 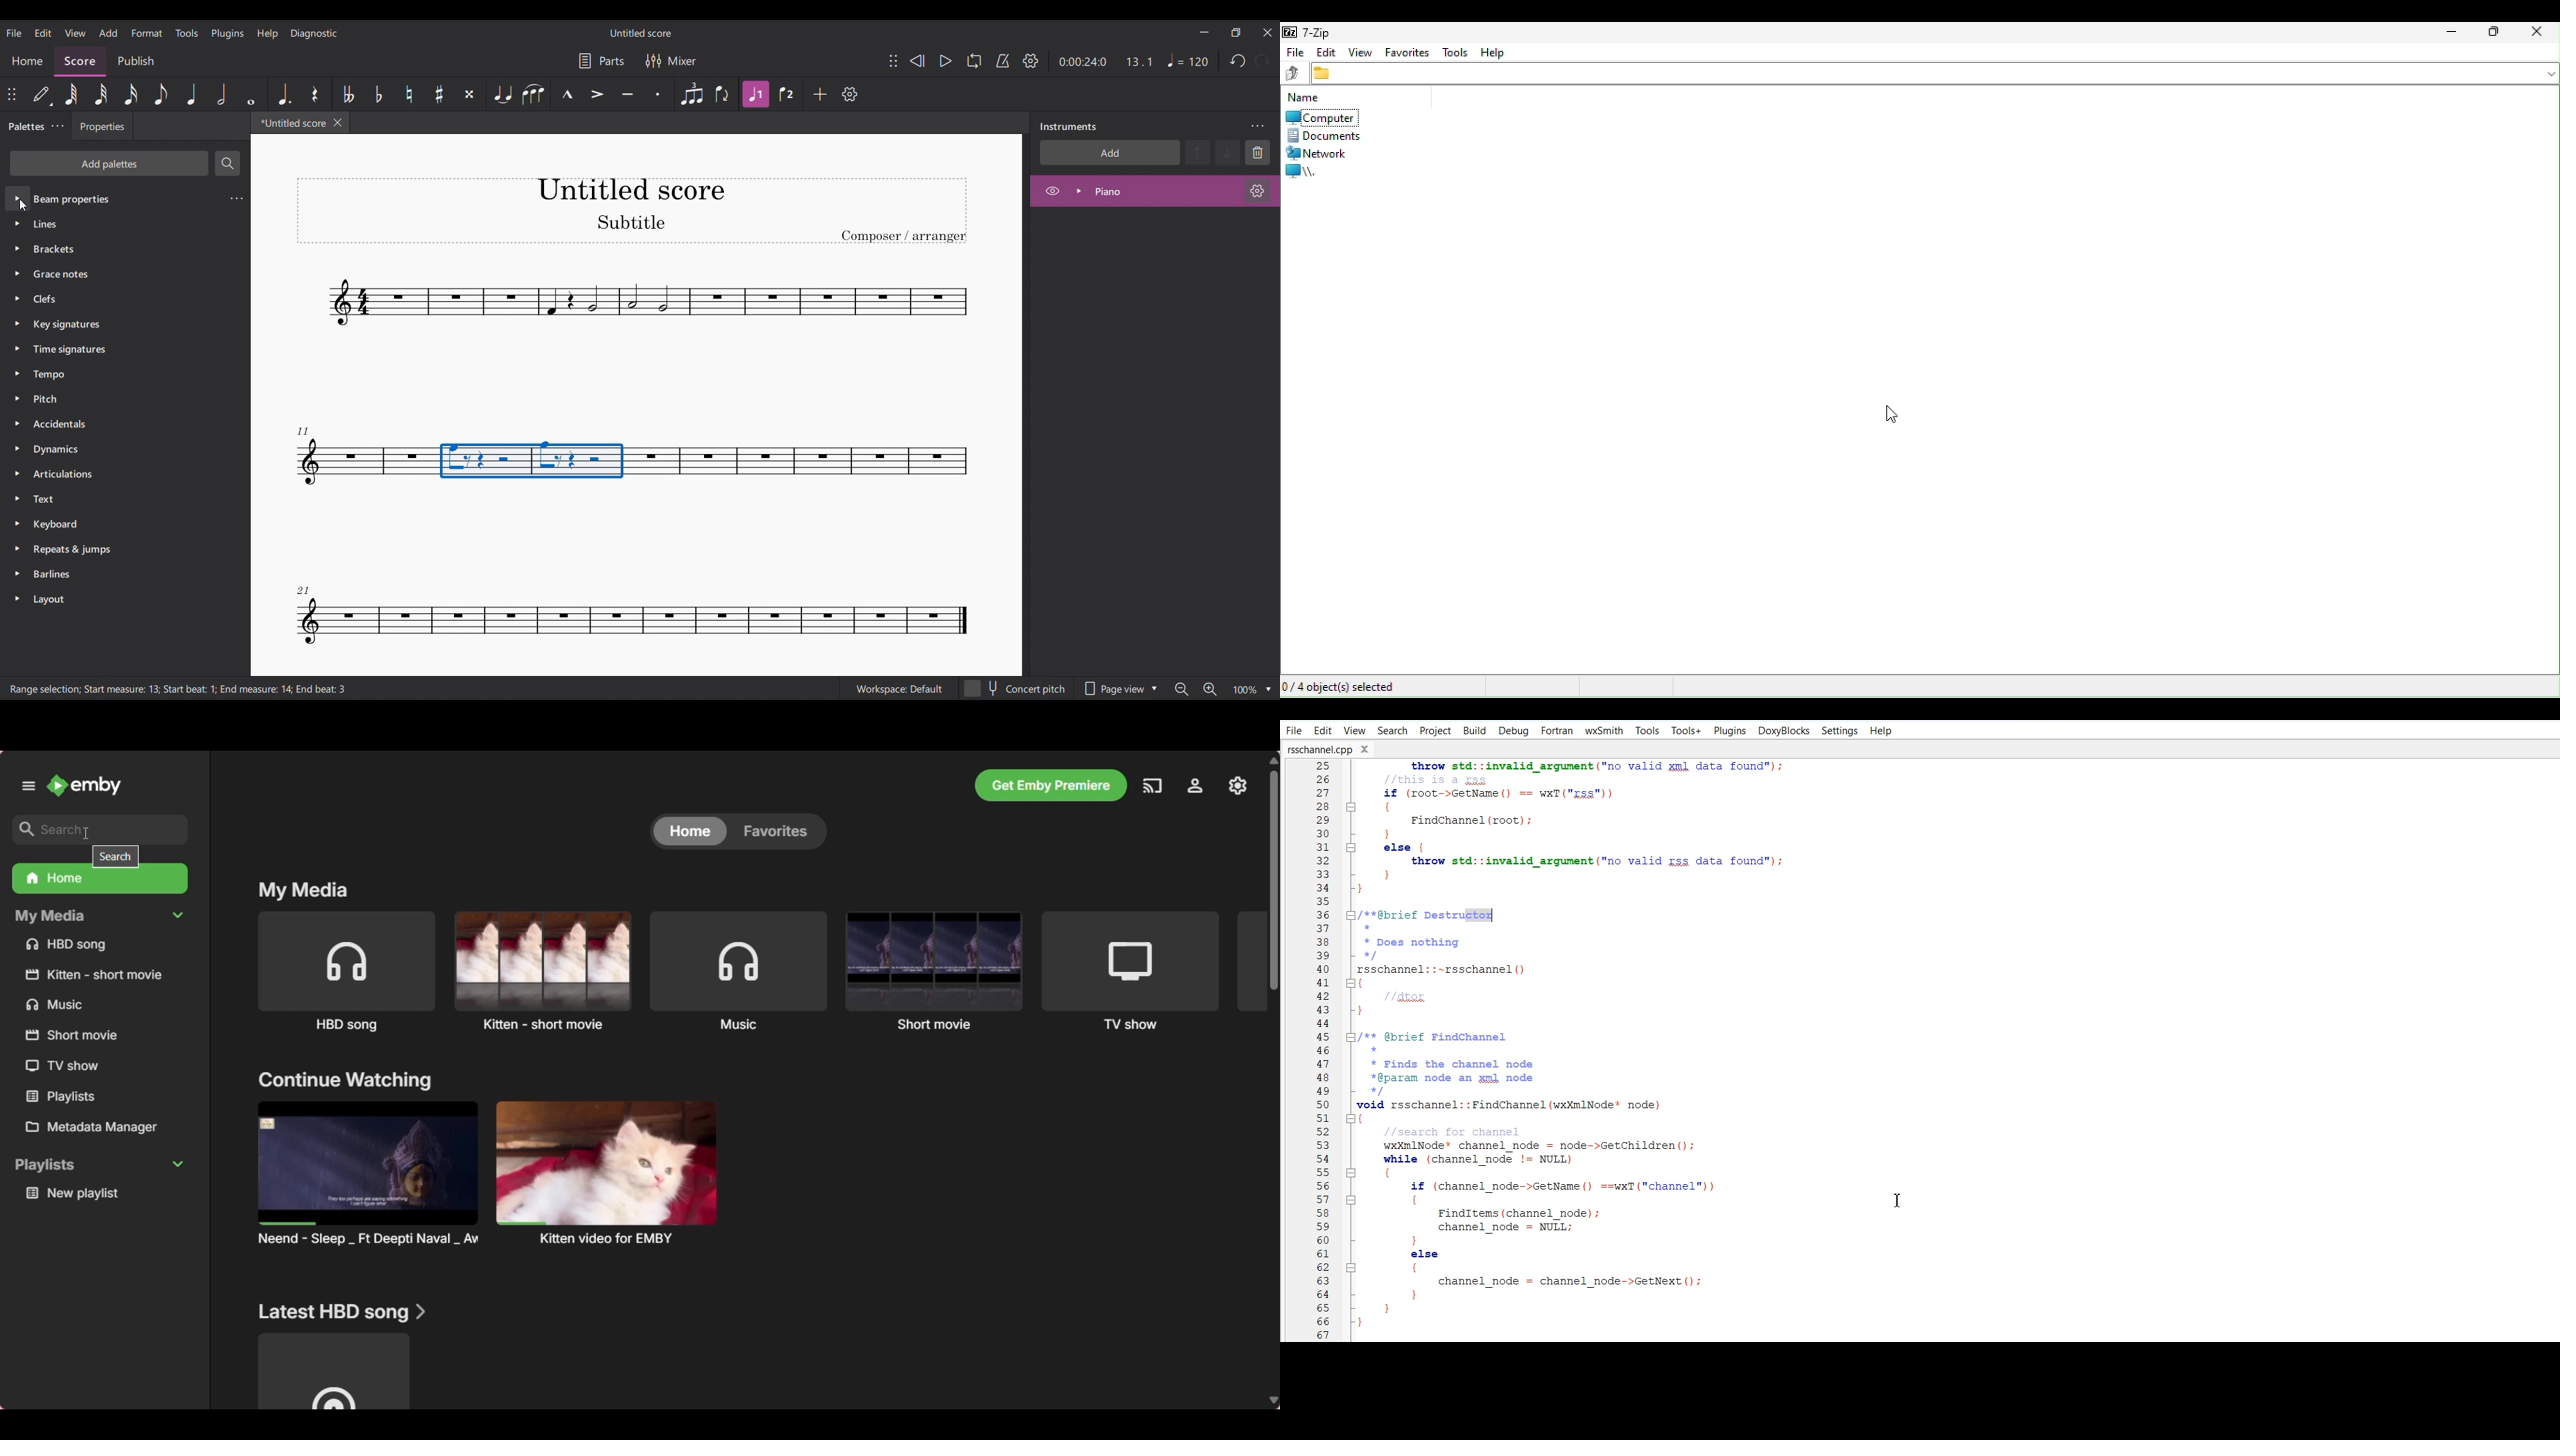 I want to click on Documents, so click(x=1339, y=136).